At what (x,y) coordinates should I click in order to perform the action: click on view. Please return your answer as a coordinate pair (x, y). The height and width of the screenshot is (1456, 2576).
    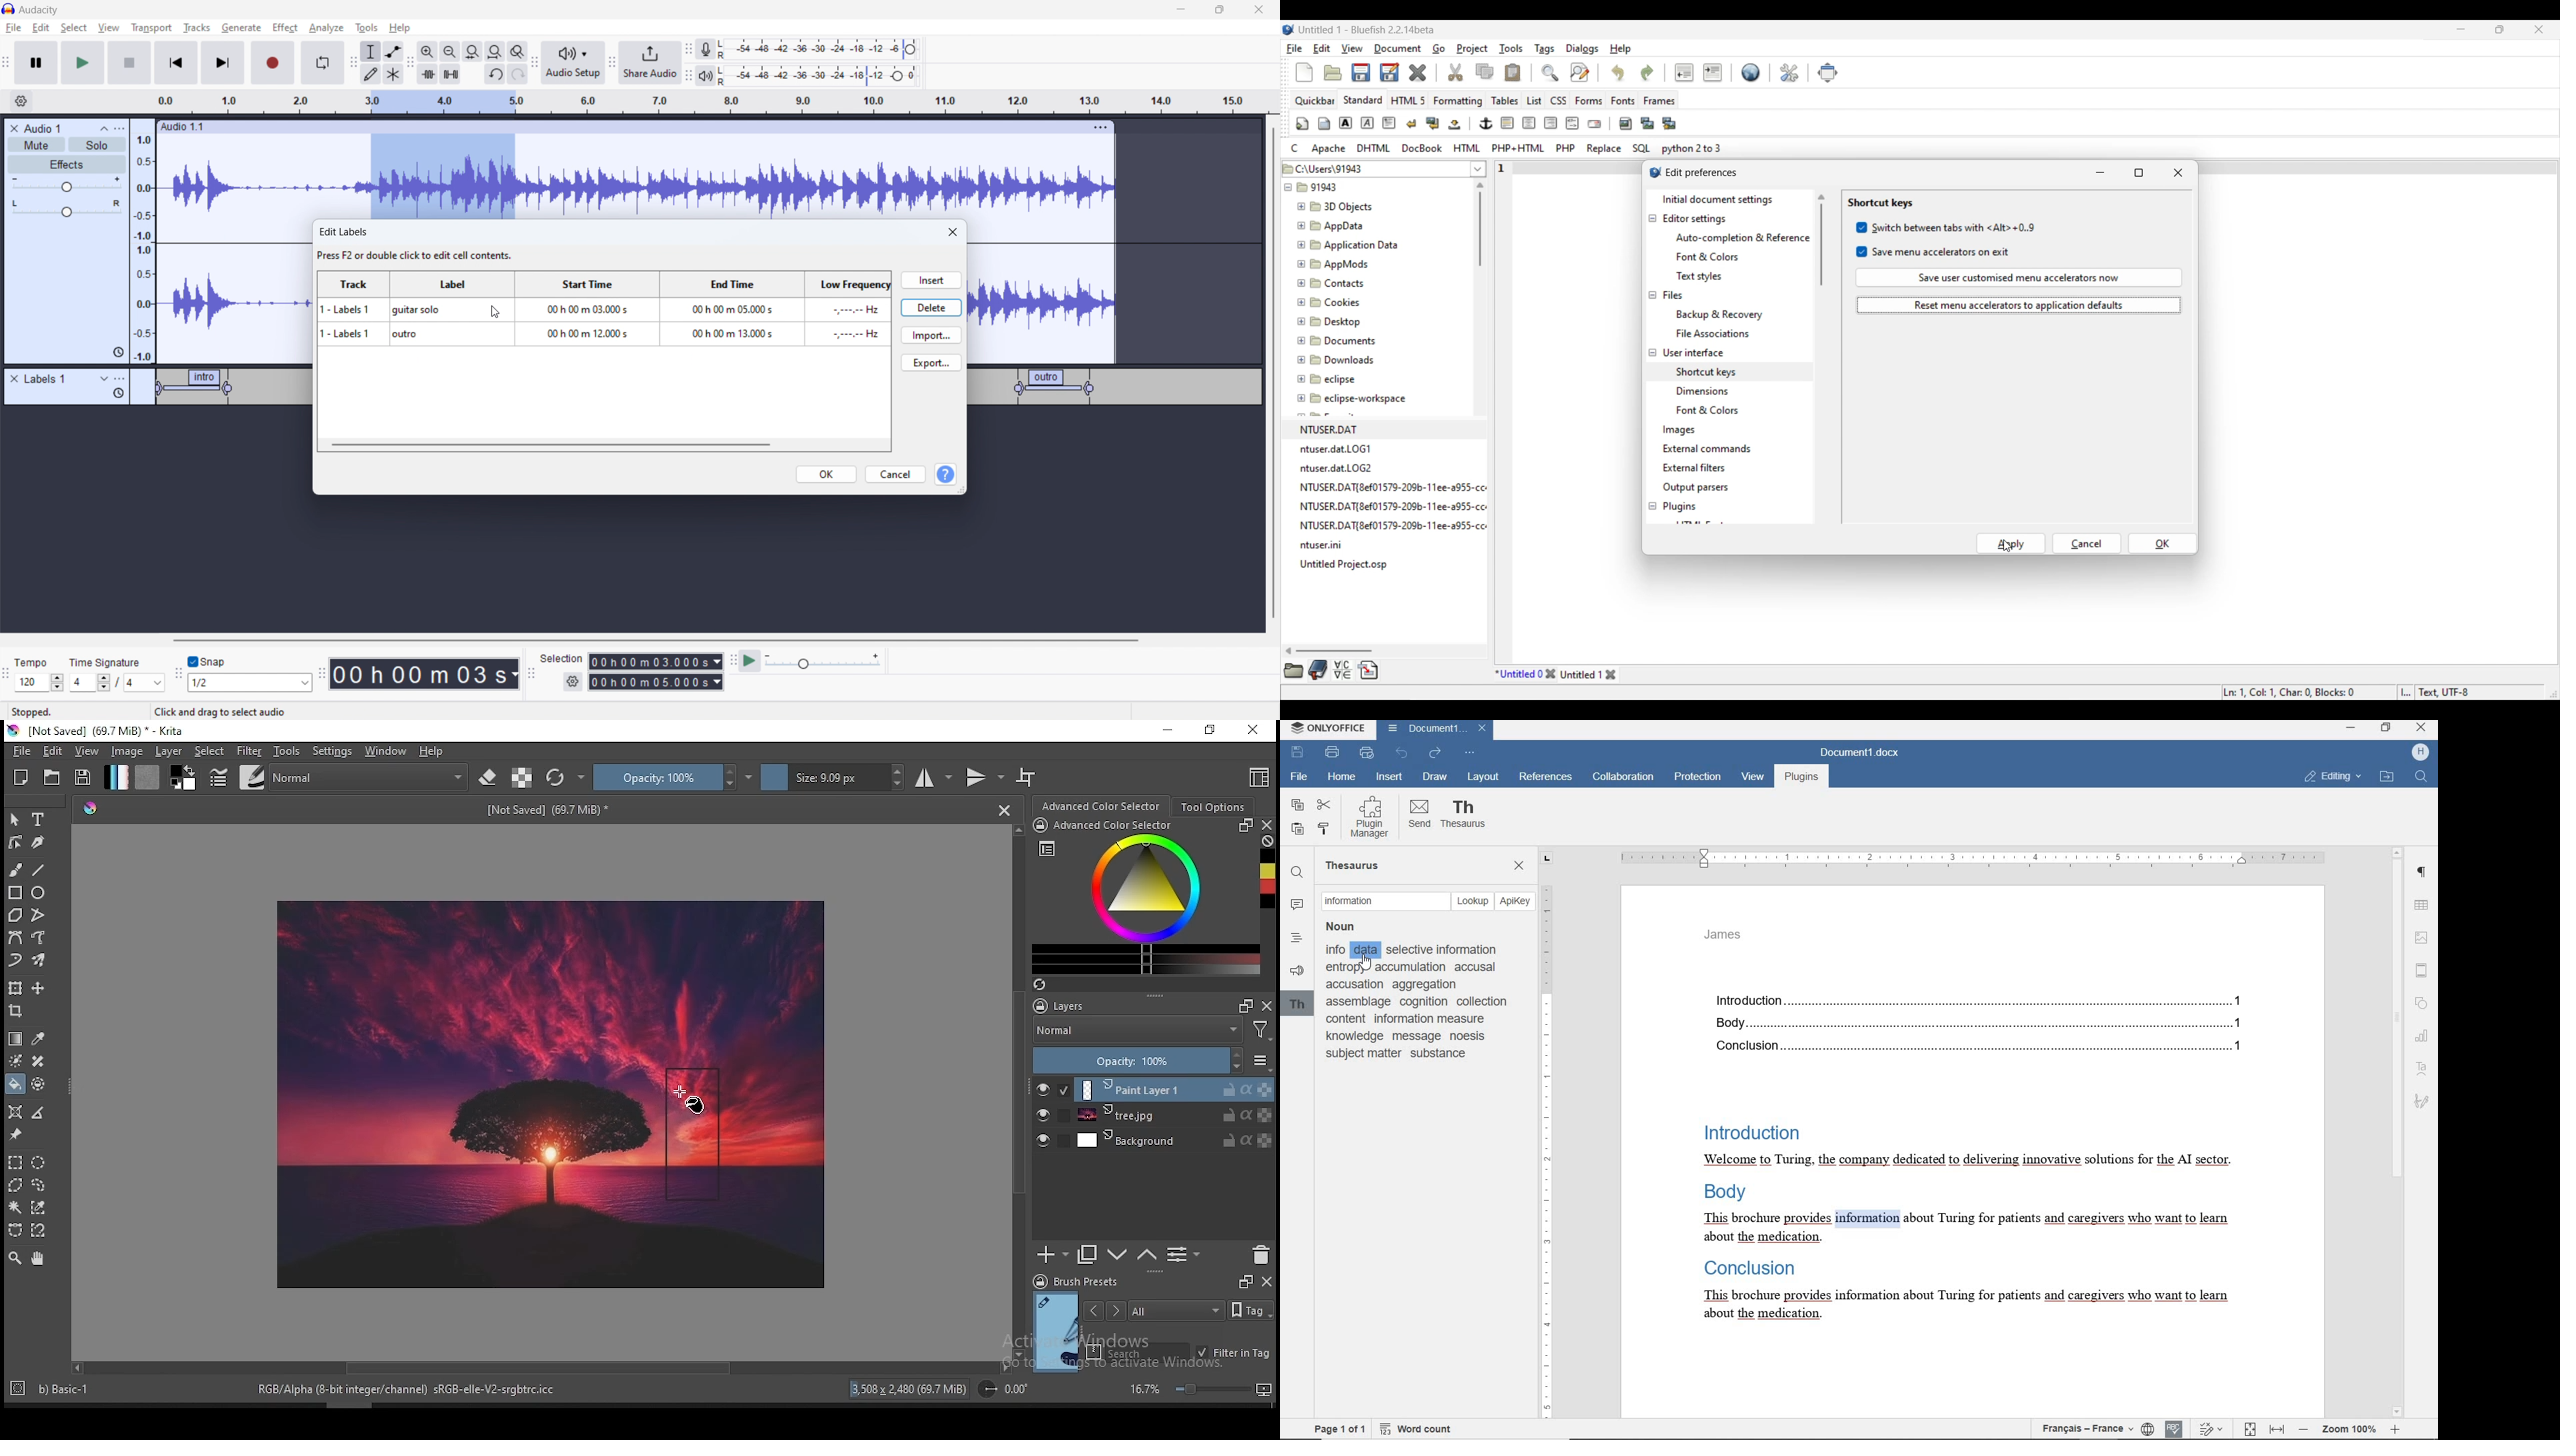
    Looking at the image, I should click on (89, 752).